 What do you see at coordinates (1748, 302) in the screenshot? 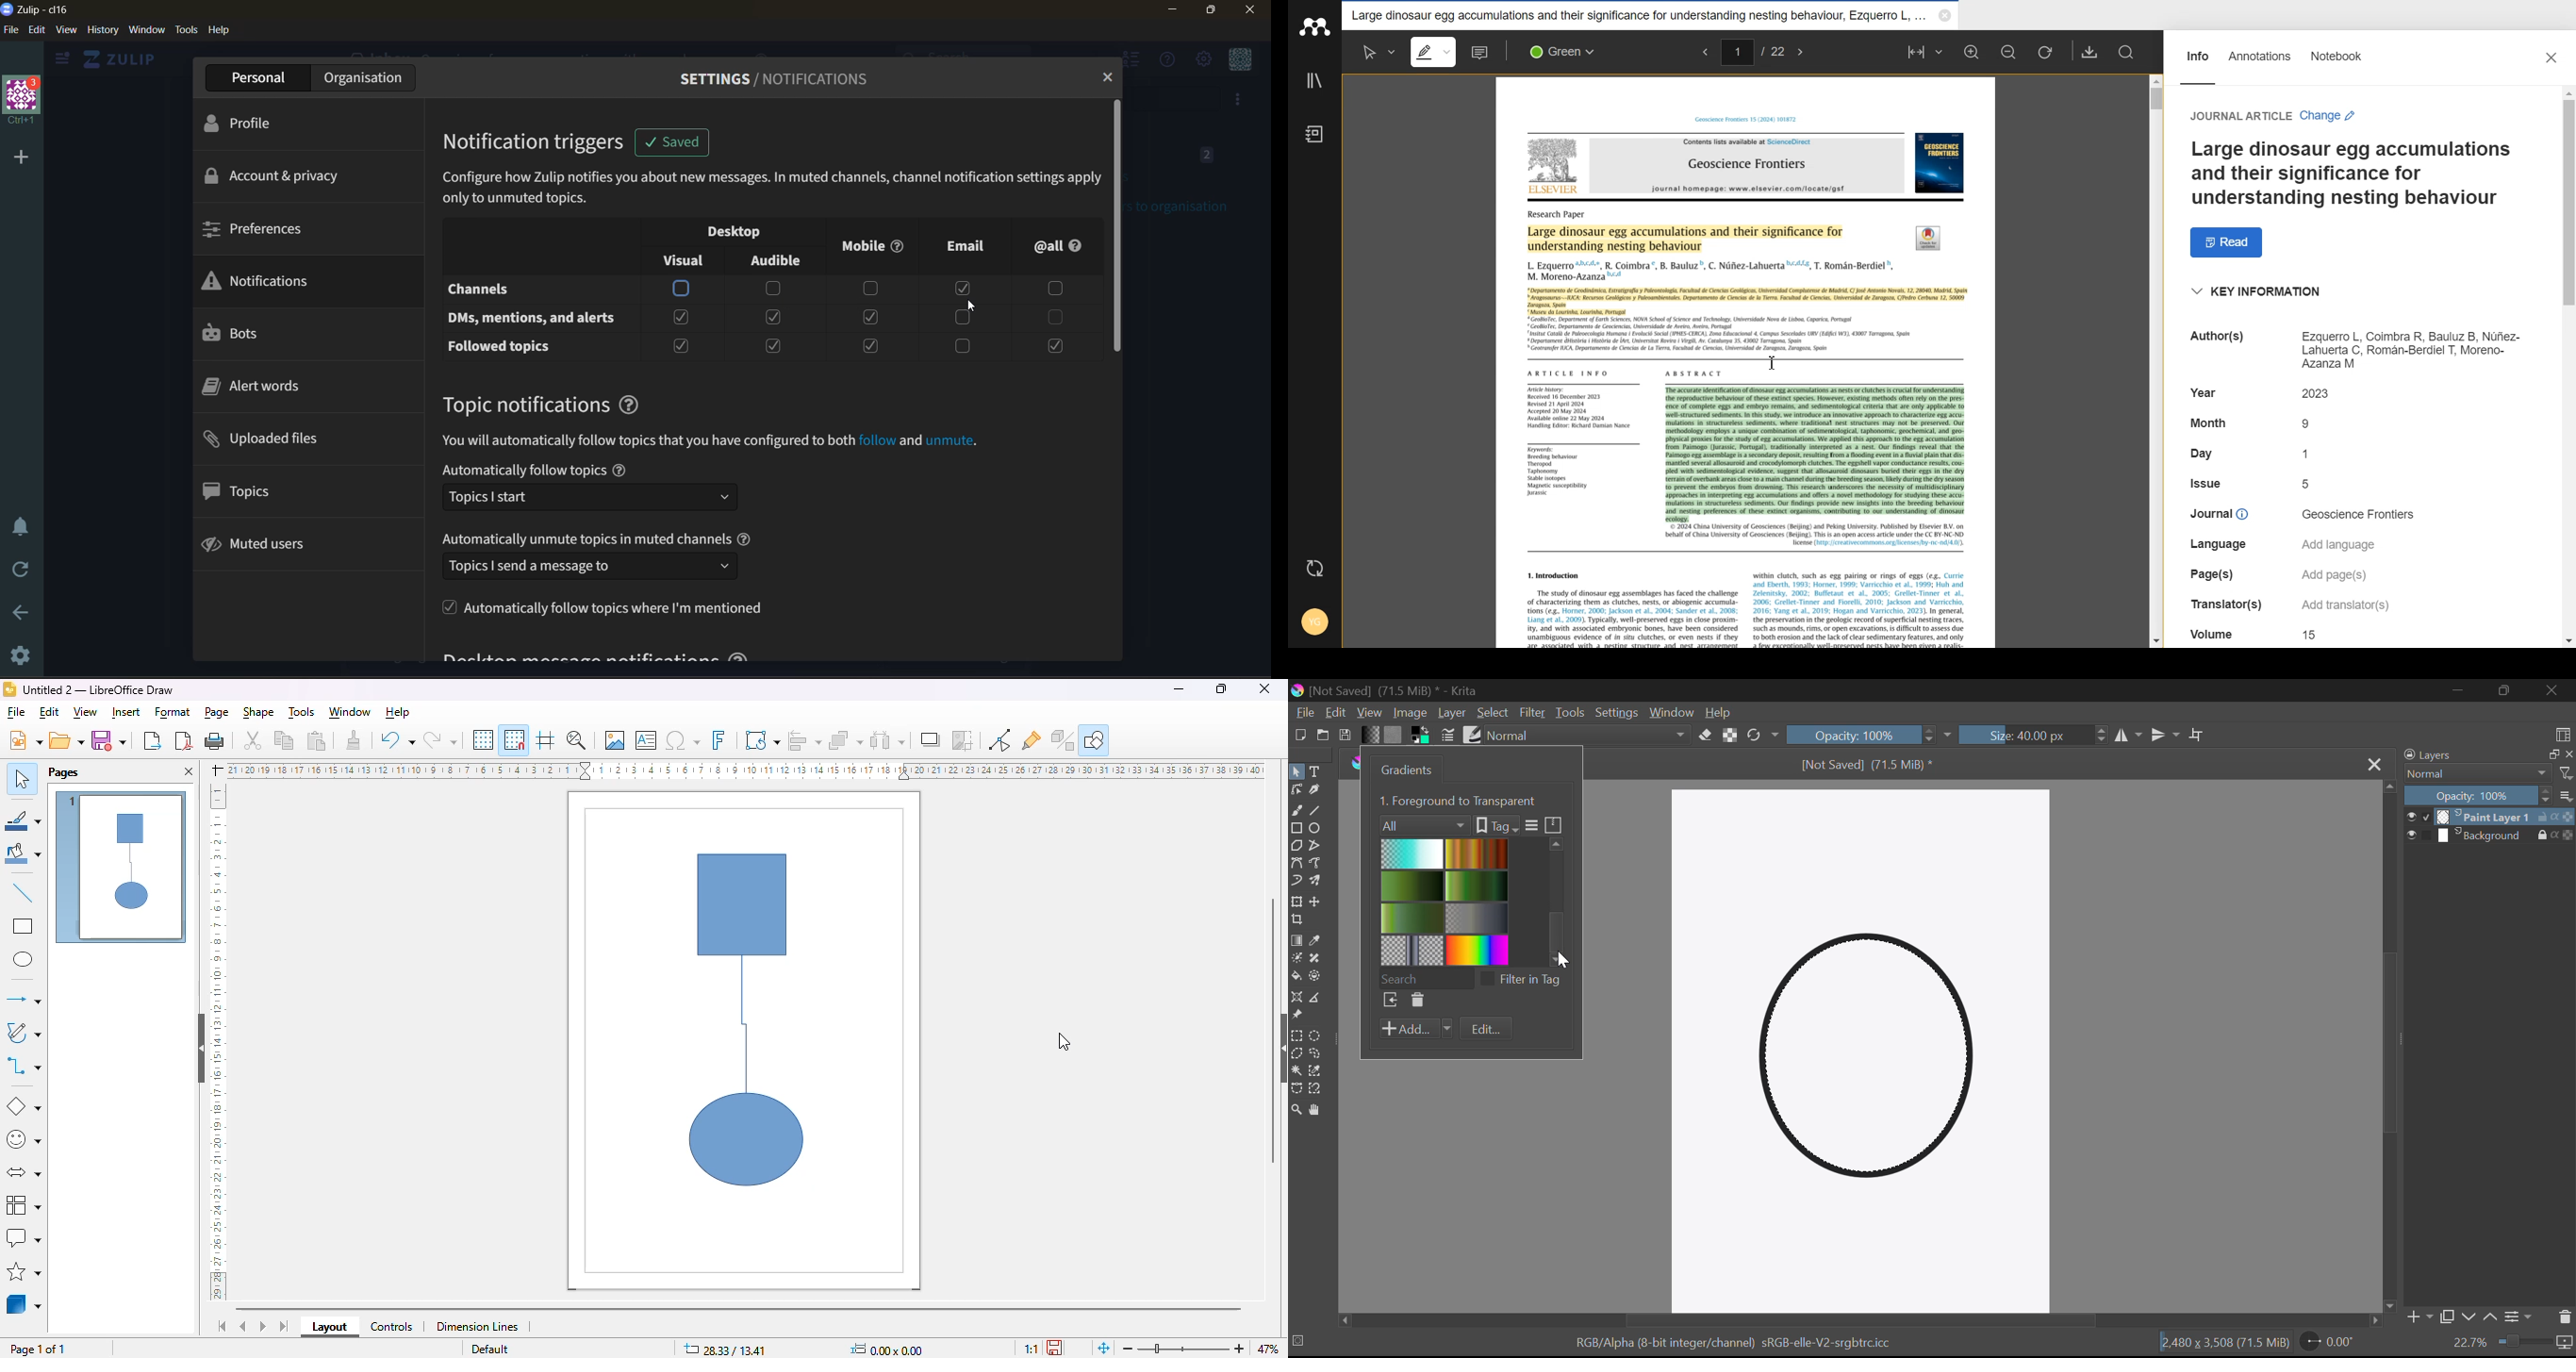
I see `Highlighted Text` at bounding box center [1748, 302].